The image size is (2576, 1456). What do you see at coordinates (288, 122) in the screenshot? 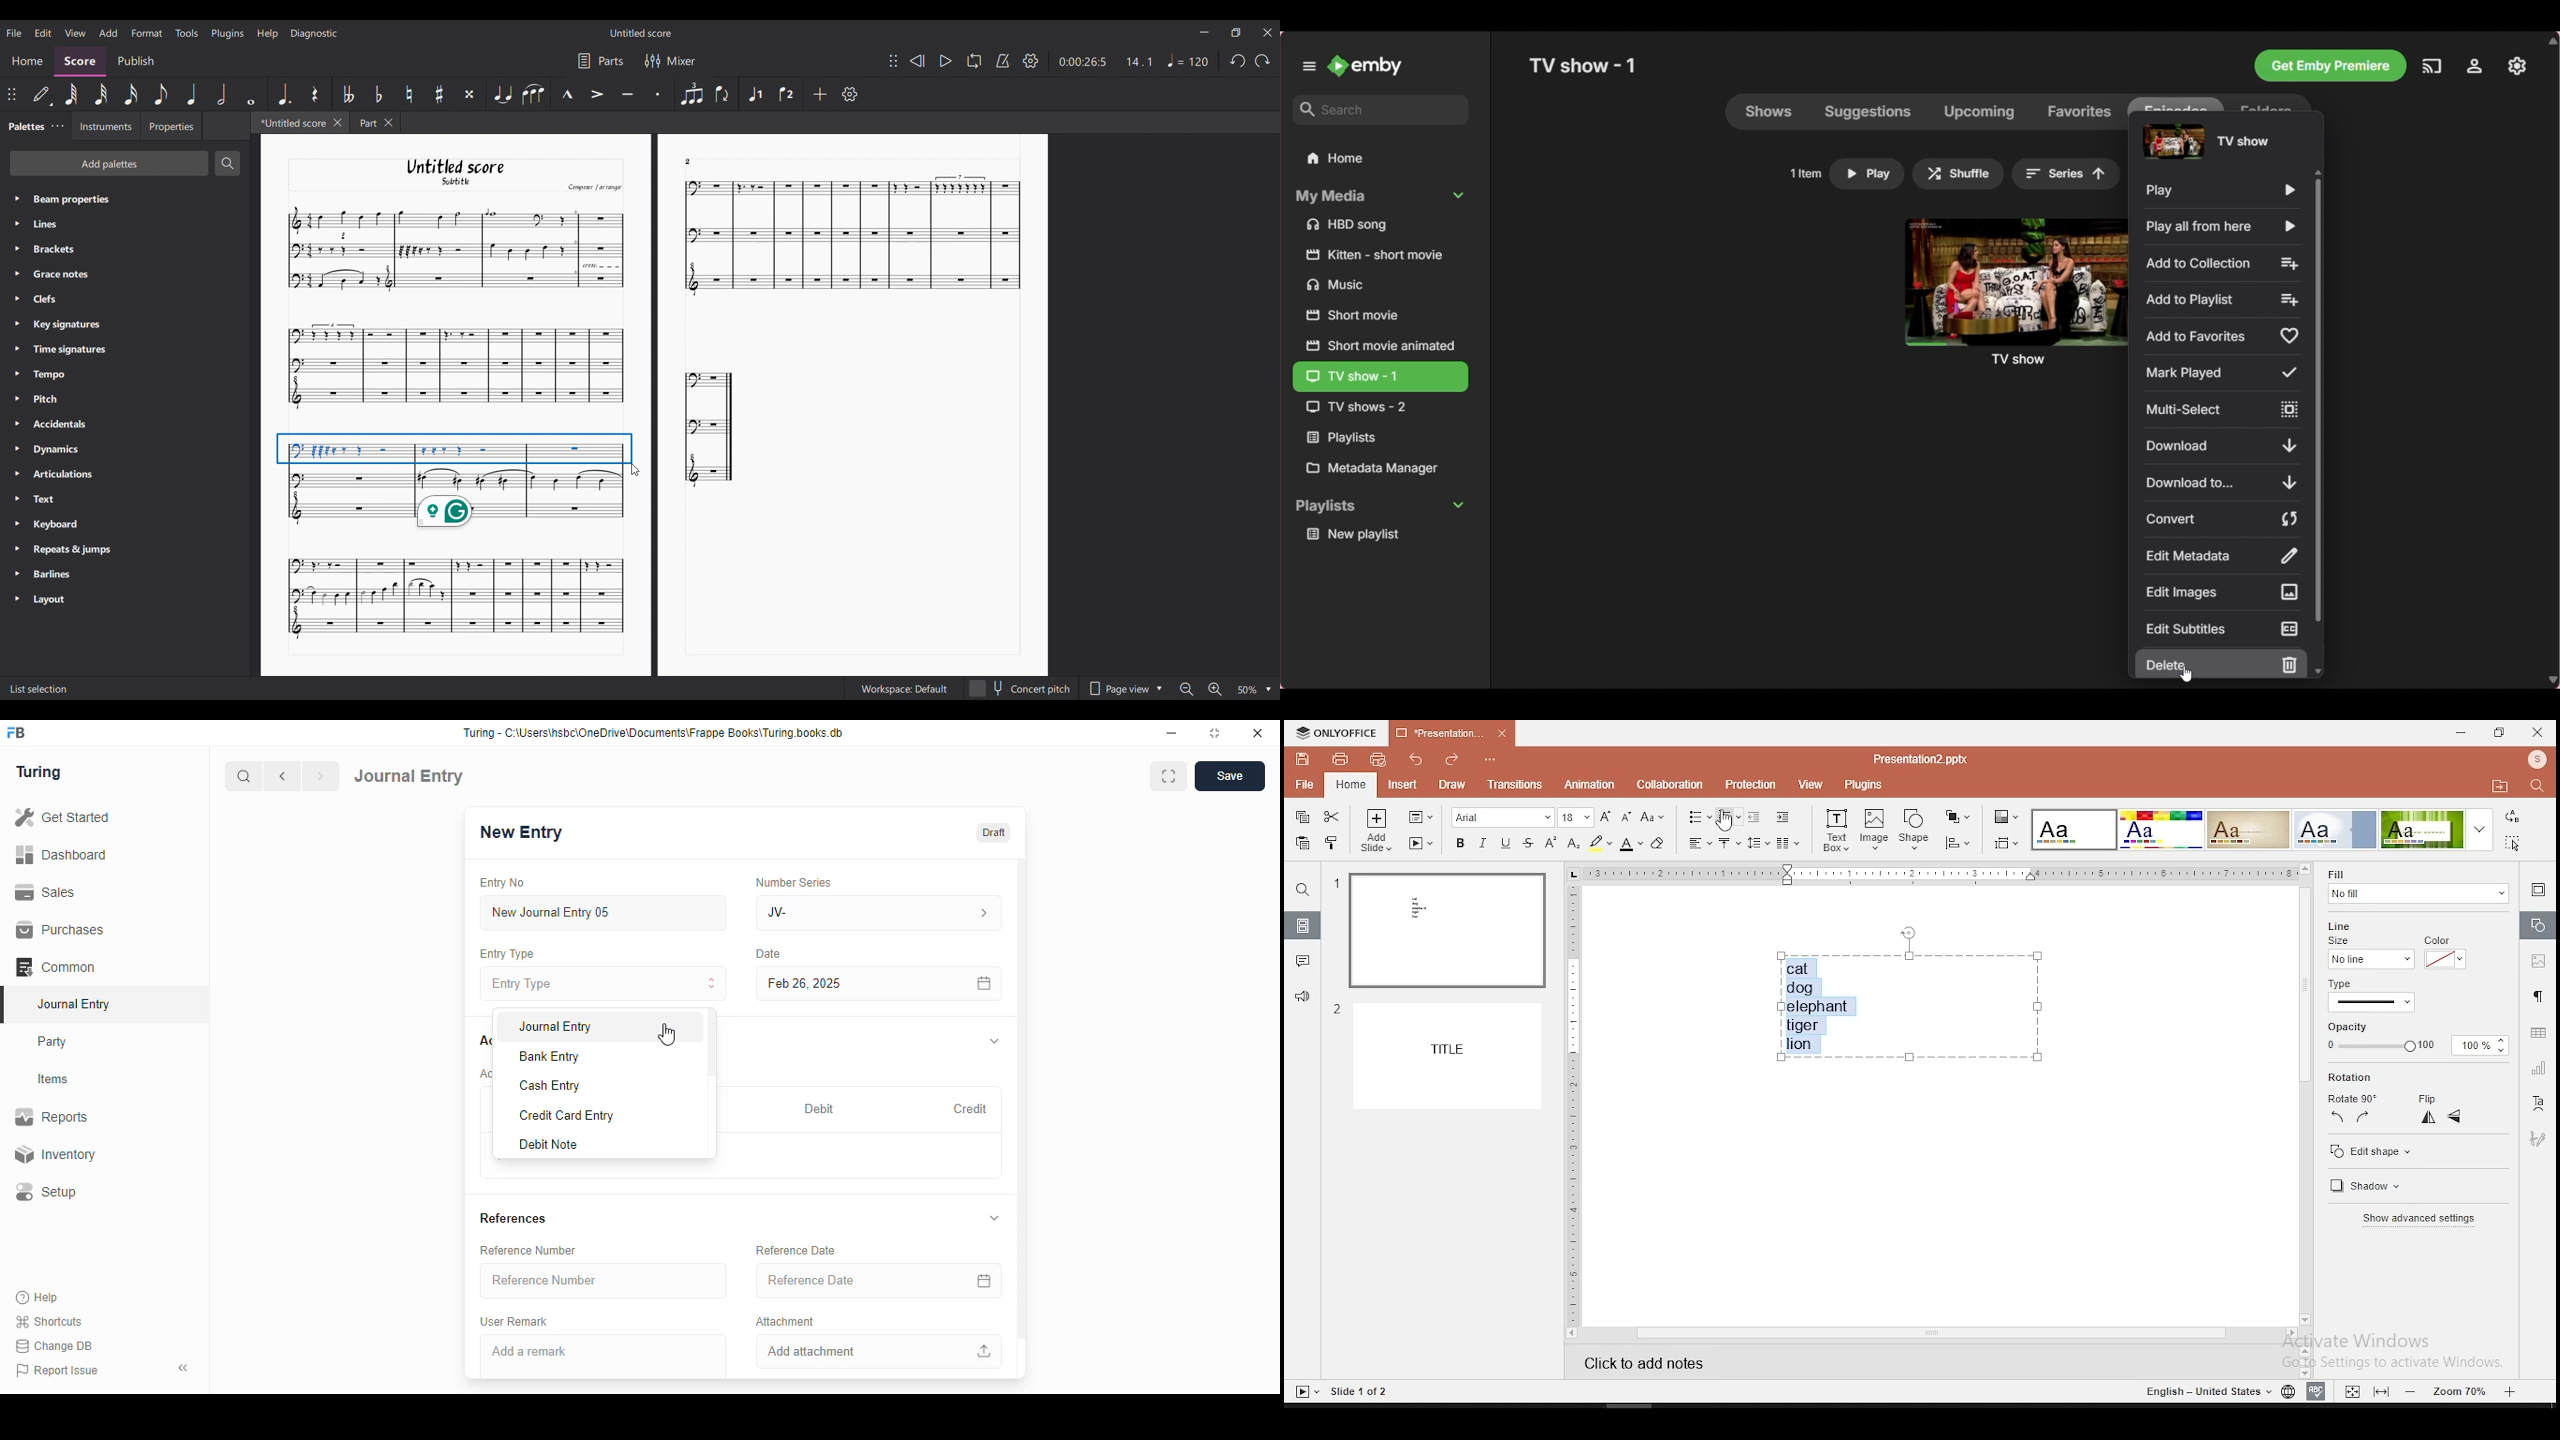
I see `*Untitled score` at bounding box center [288, 122].